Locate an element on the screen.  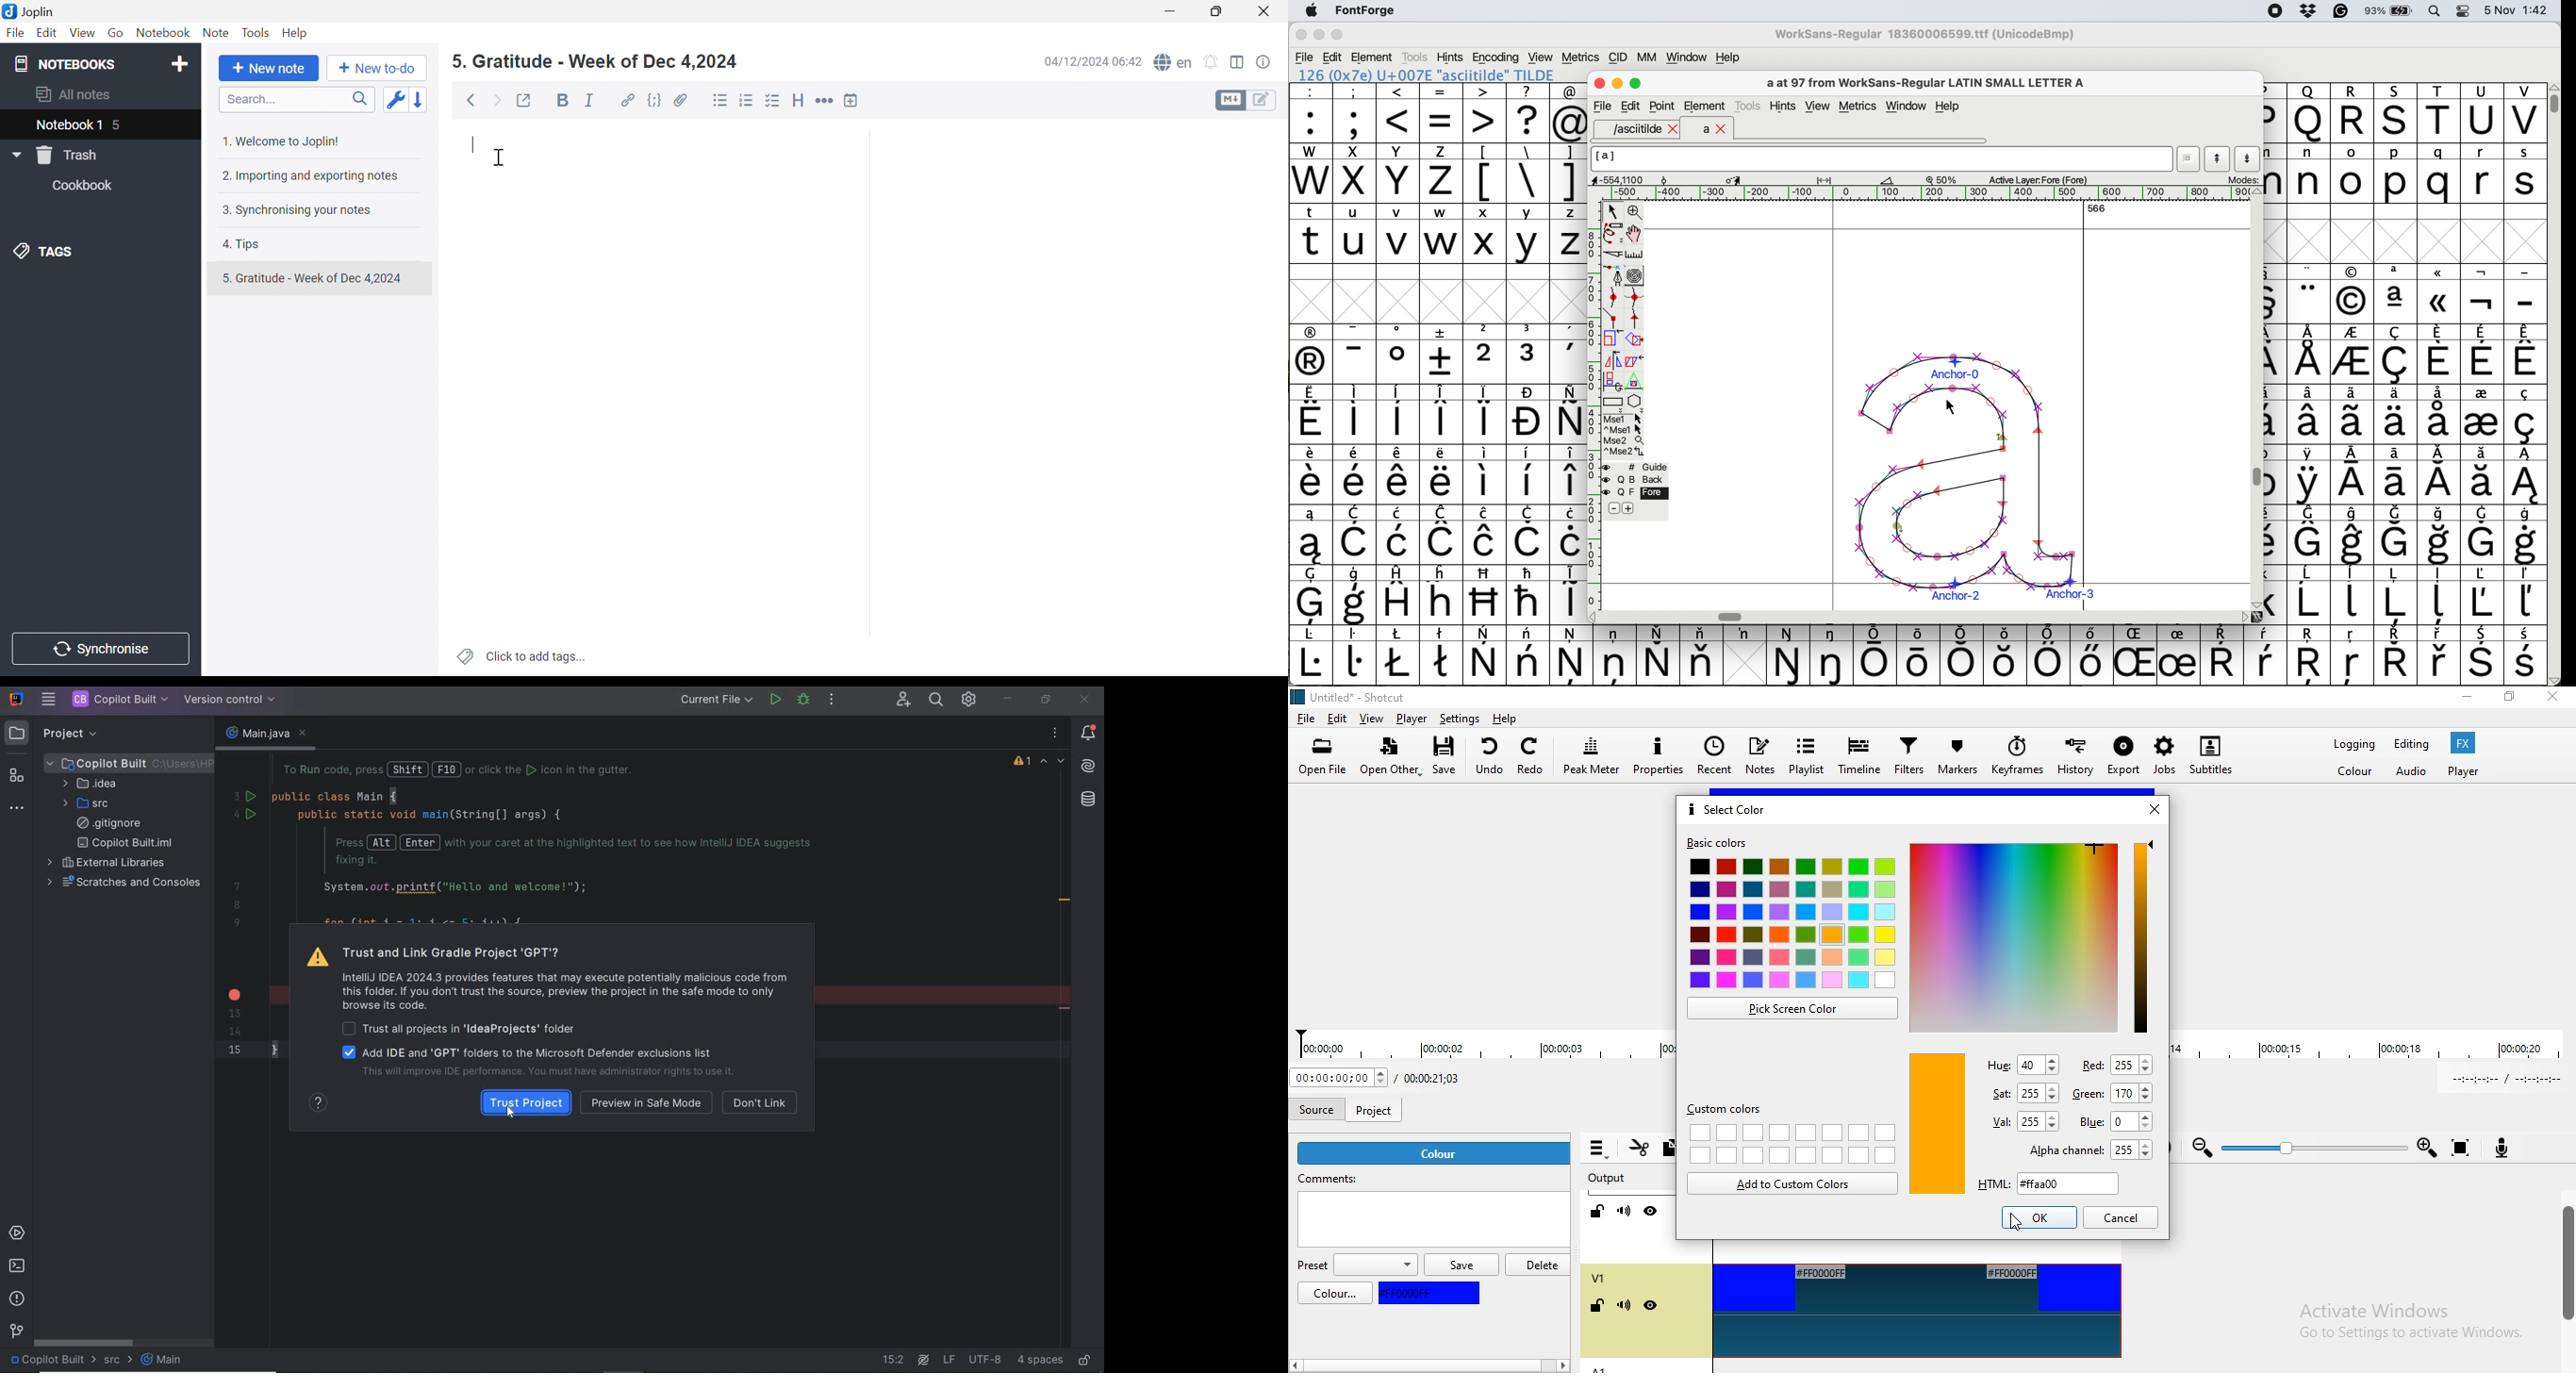
symbol is located at coordinates (2397, 294).